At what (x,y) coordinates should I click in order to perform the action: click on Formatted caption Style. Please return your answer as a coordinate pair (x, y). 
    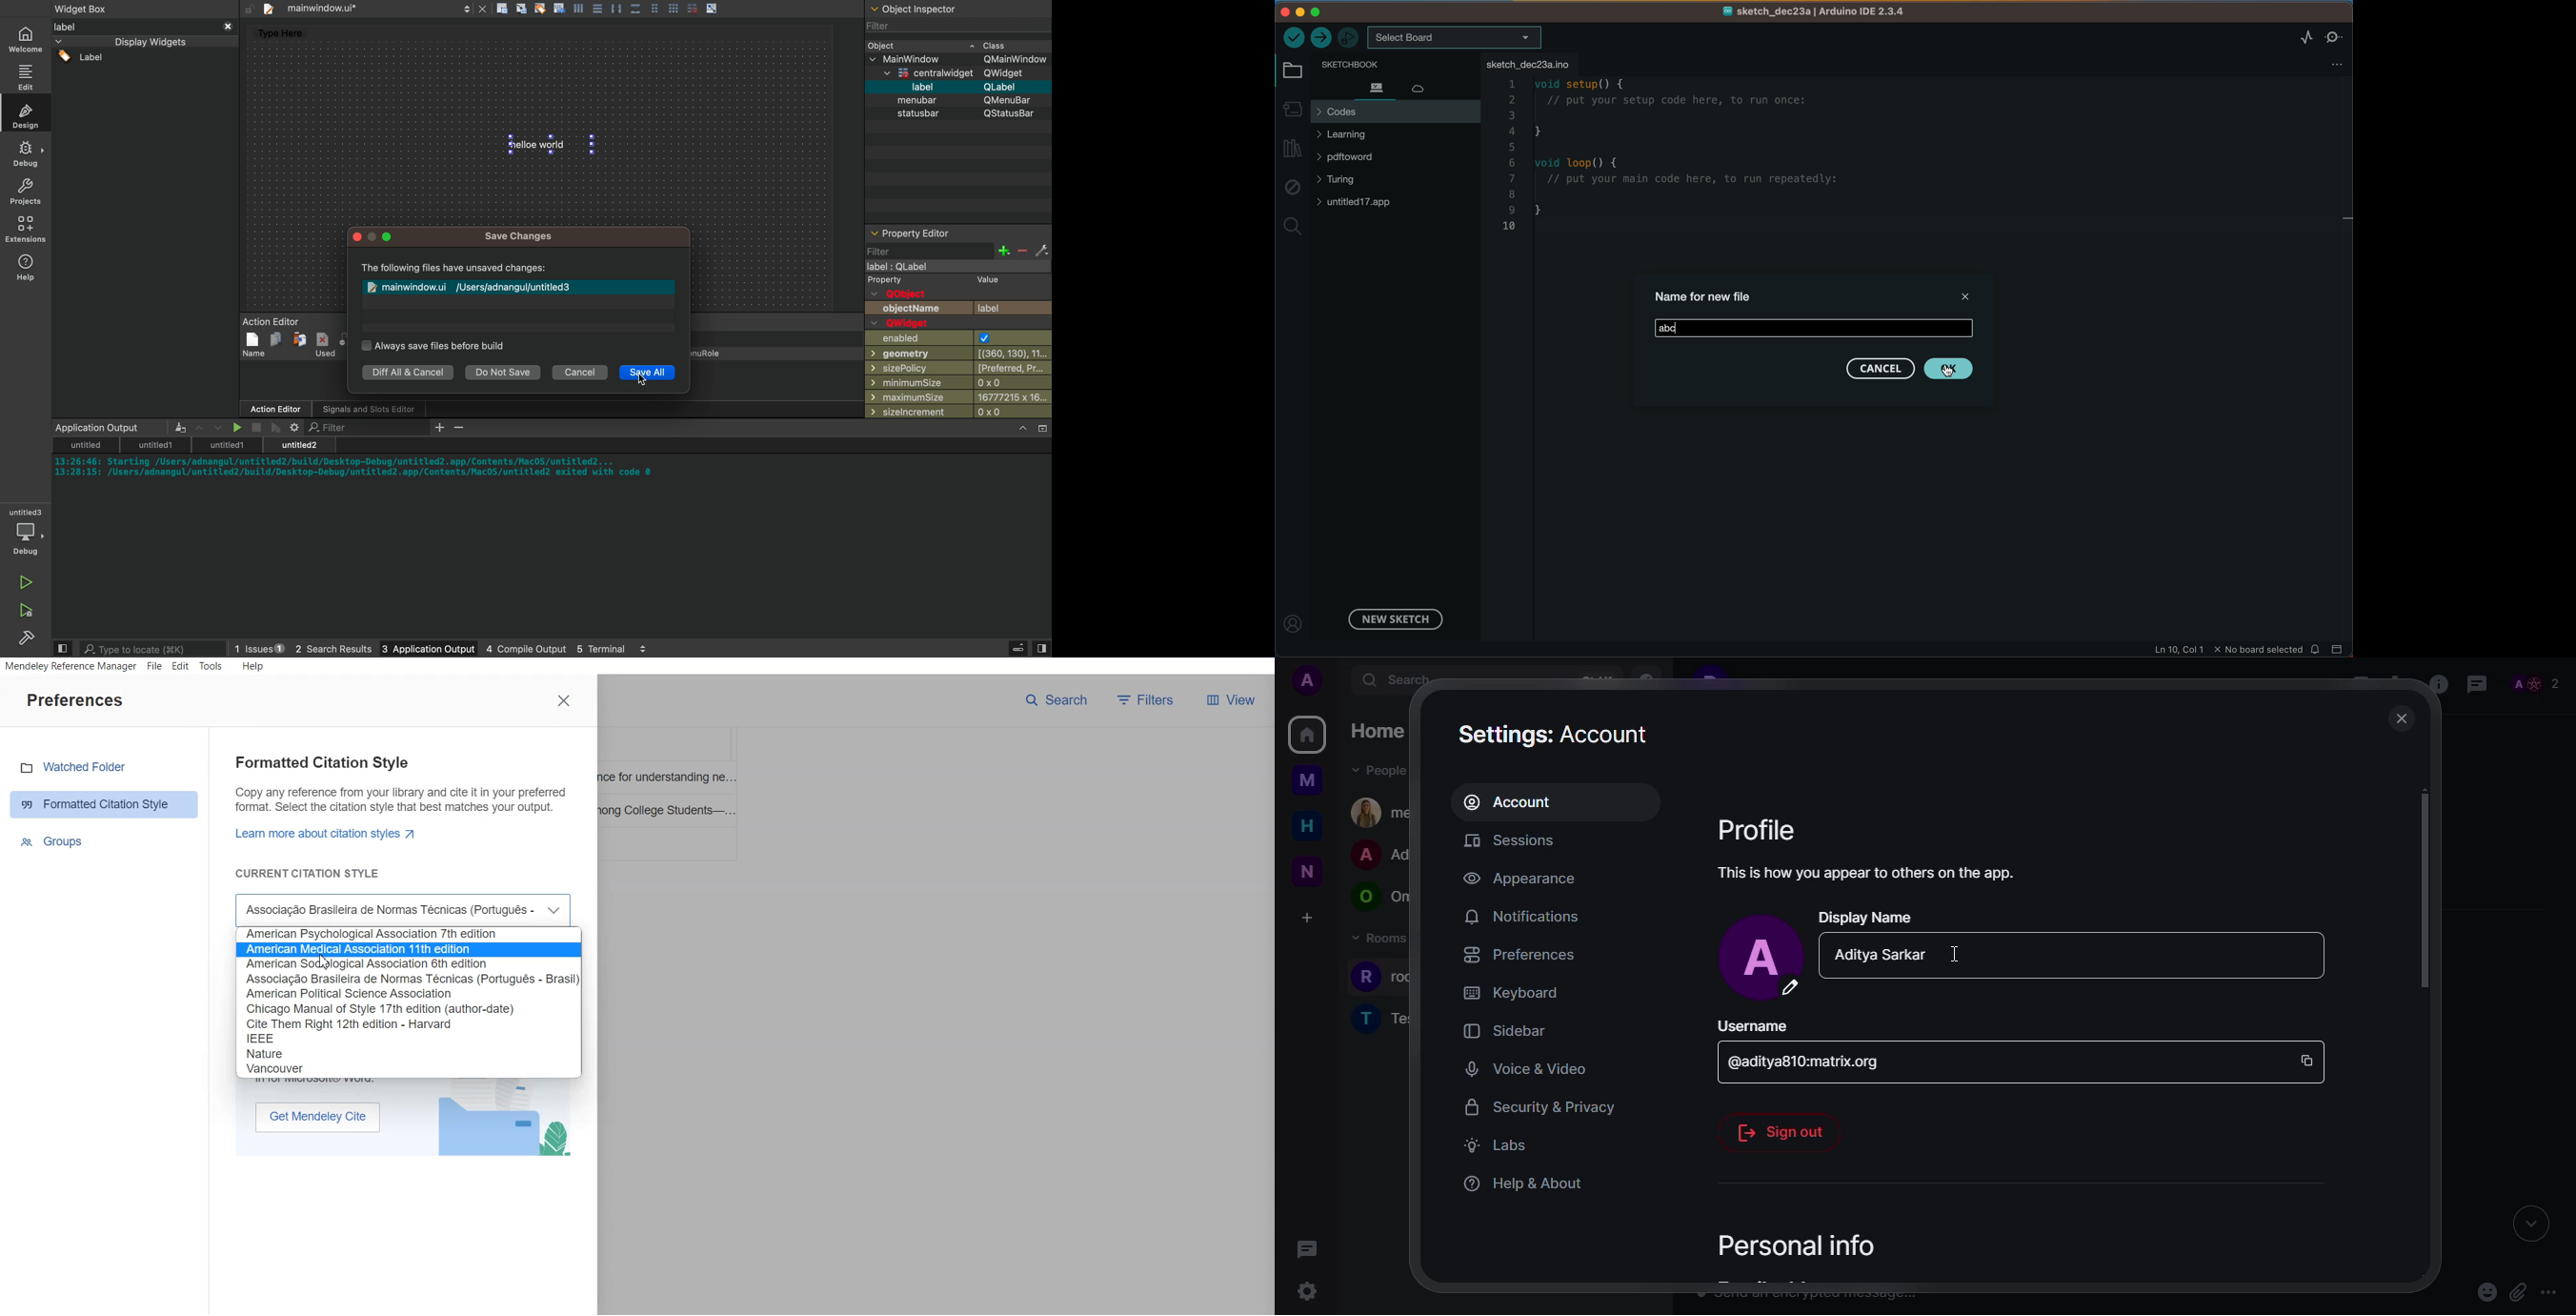
    Looking at the image, I should click on (105, 804).